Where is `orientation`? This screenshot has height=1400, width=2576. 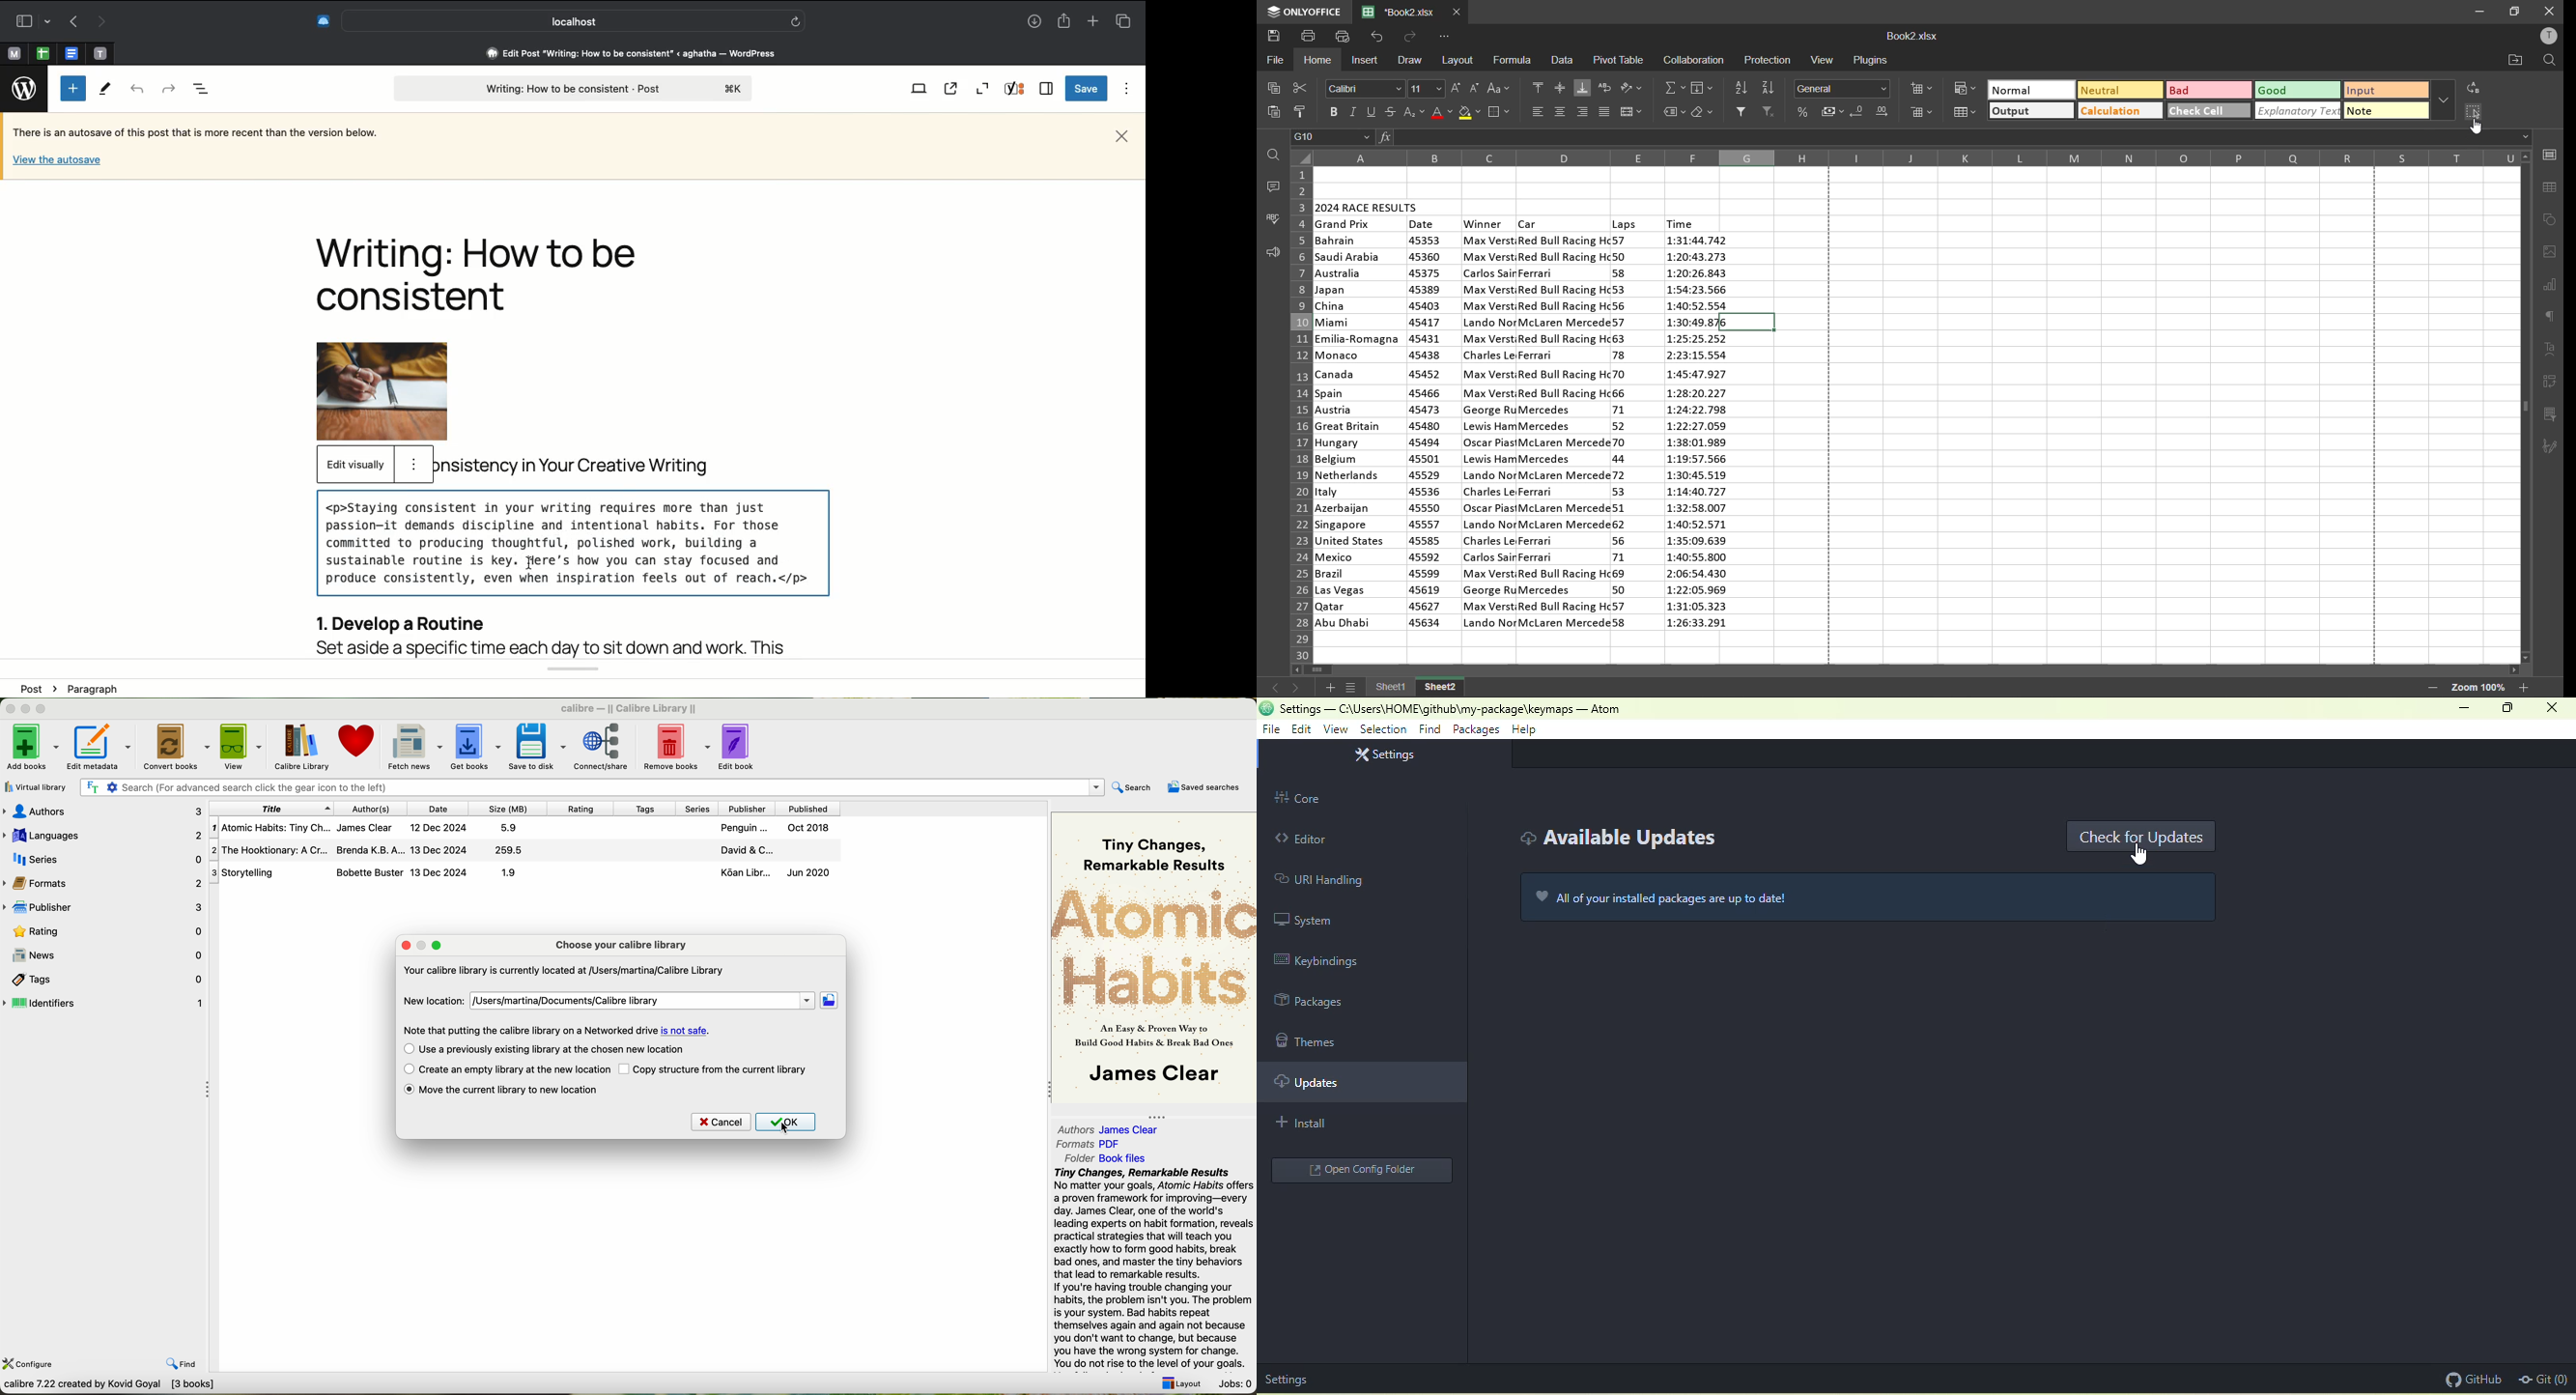 orientation is located at coordinates (1631, 88).